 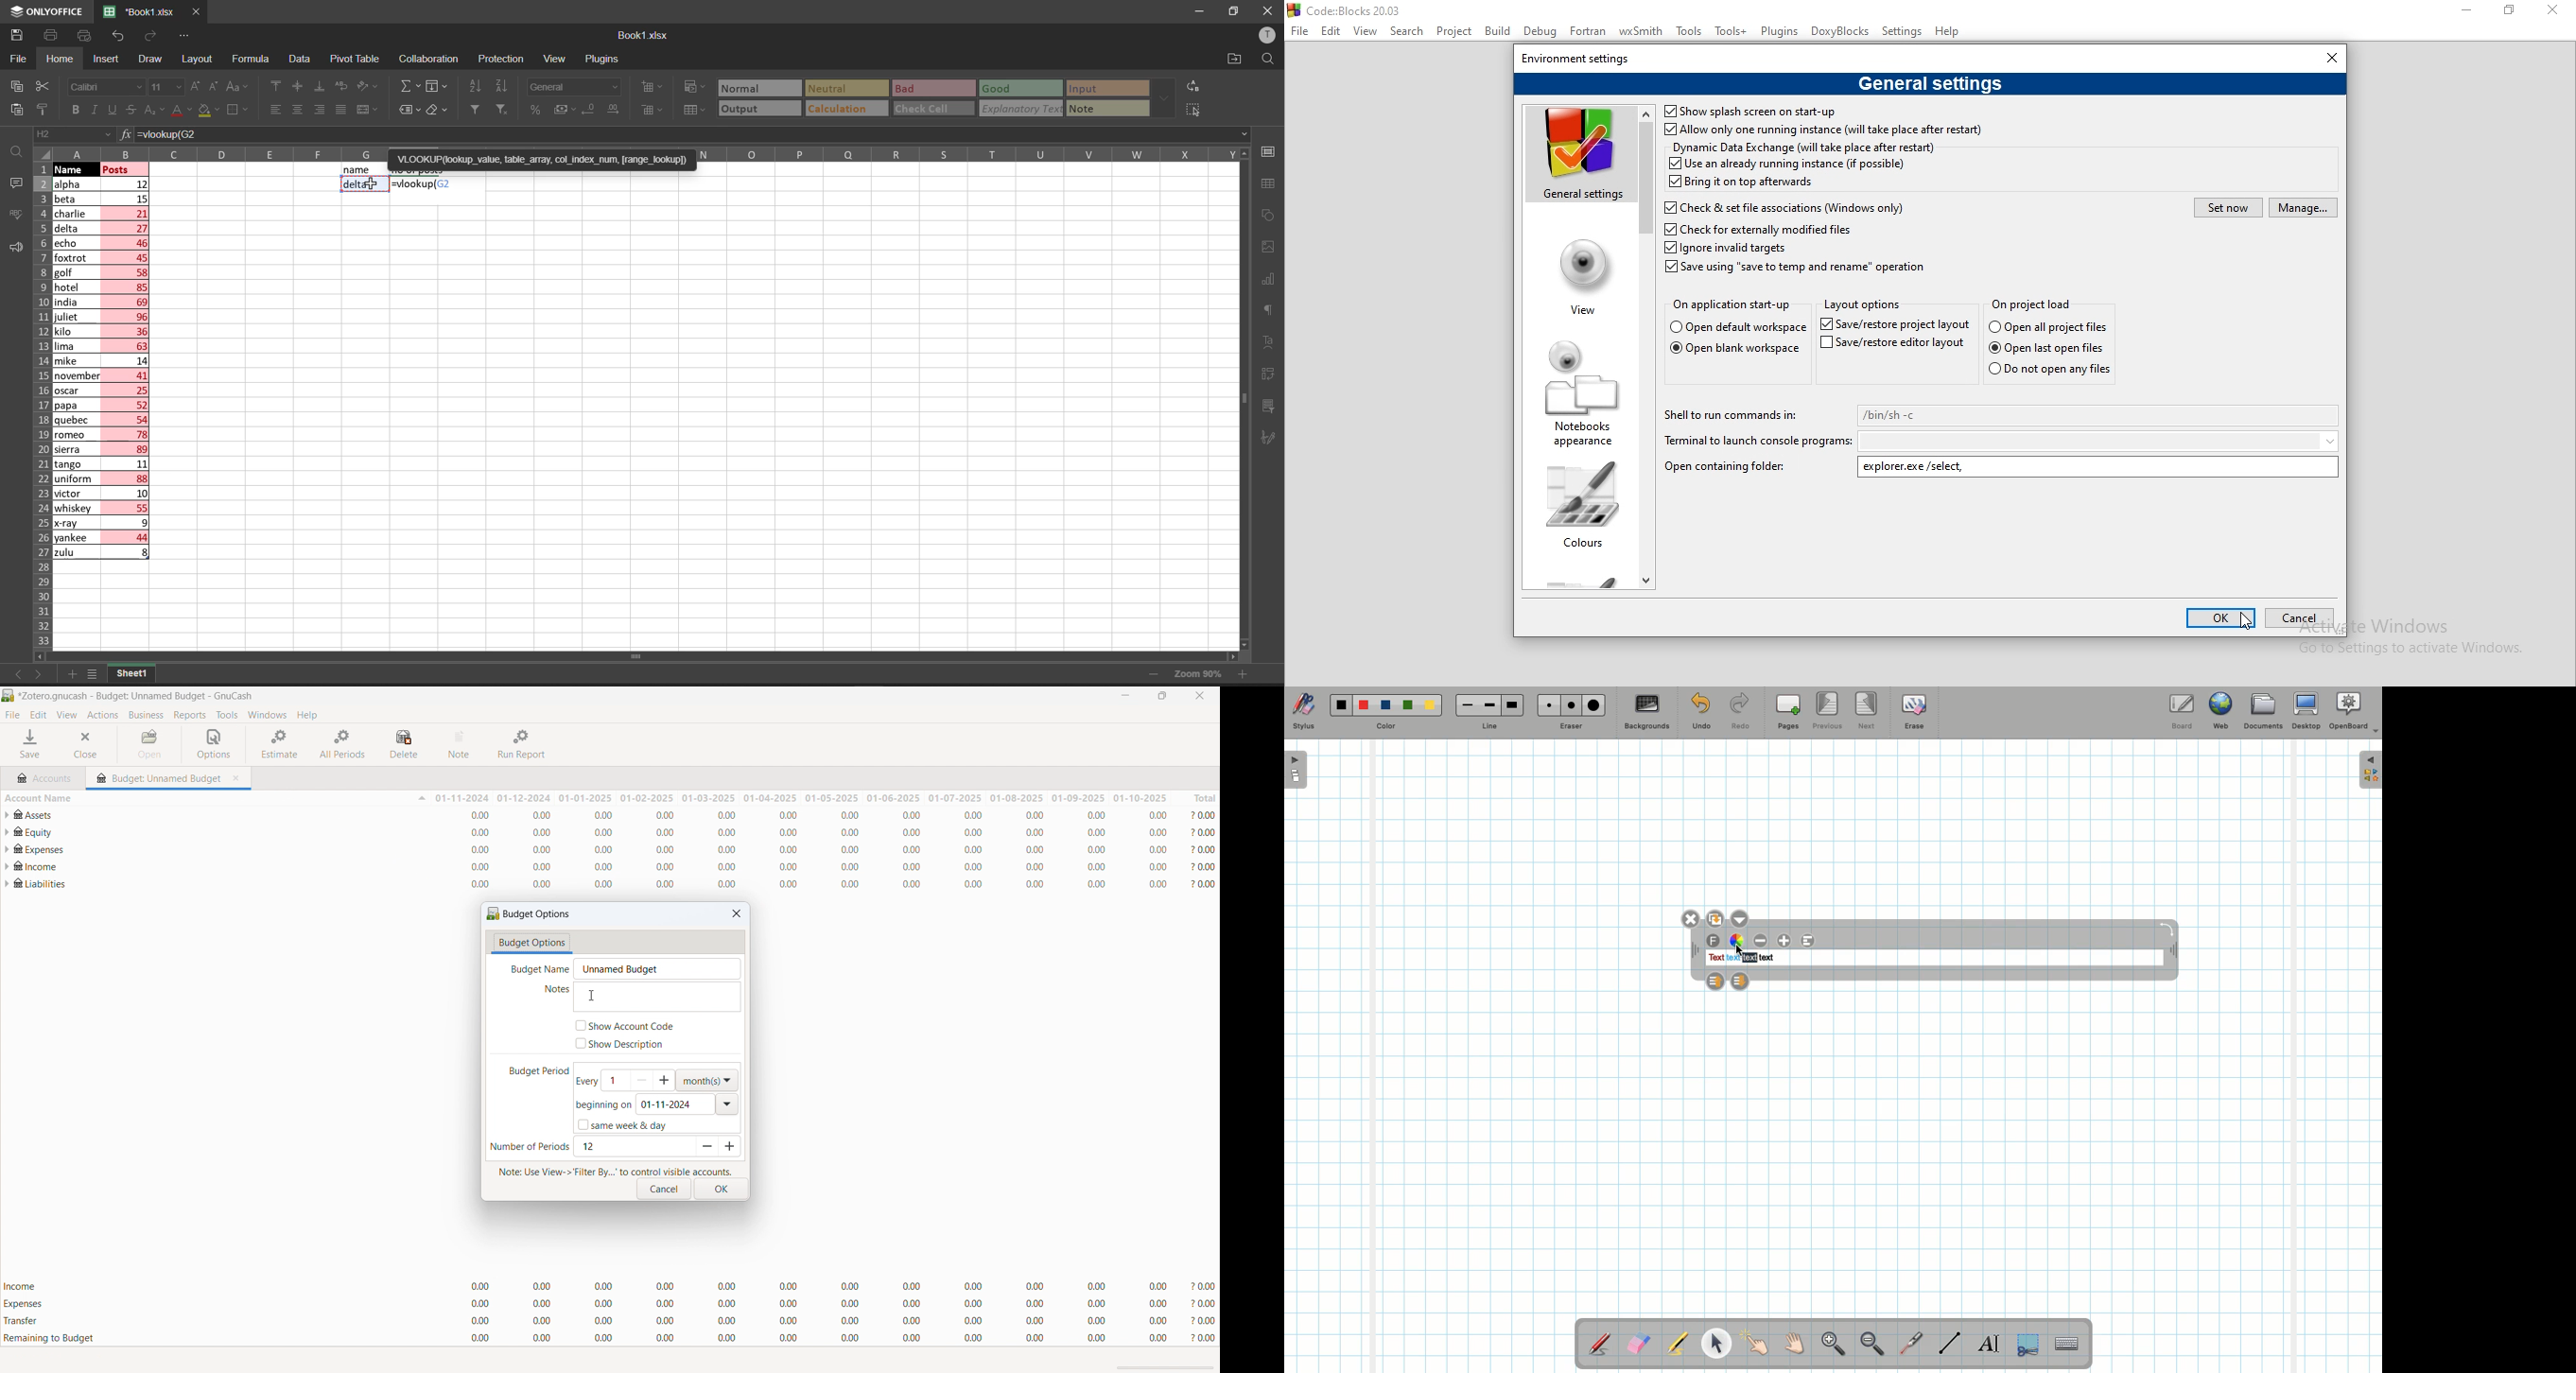 What do you see at coordinates (43, 84) in the screenshot?
I see `cut` at bounding box center [43, 84].